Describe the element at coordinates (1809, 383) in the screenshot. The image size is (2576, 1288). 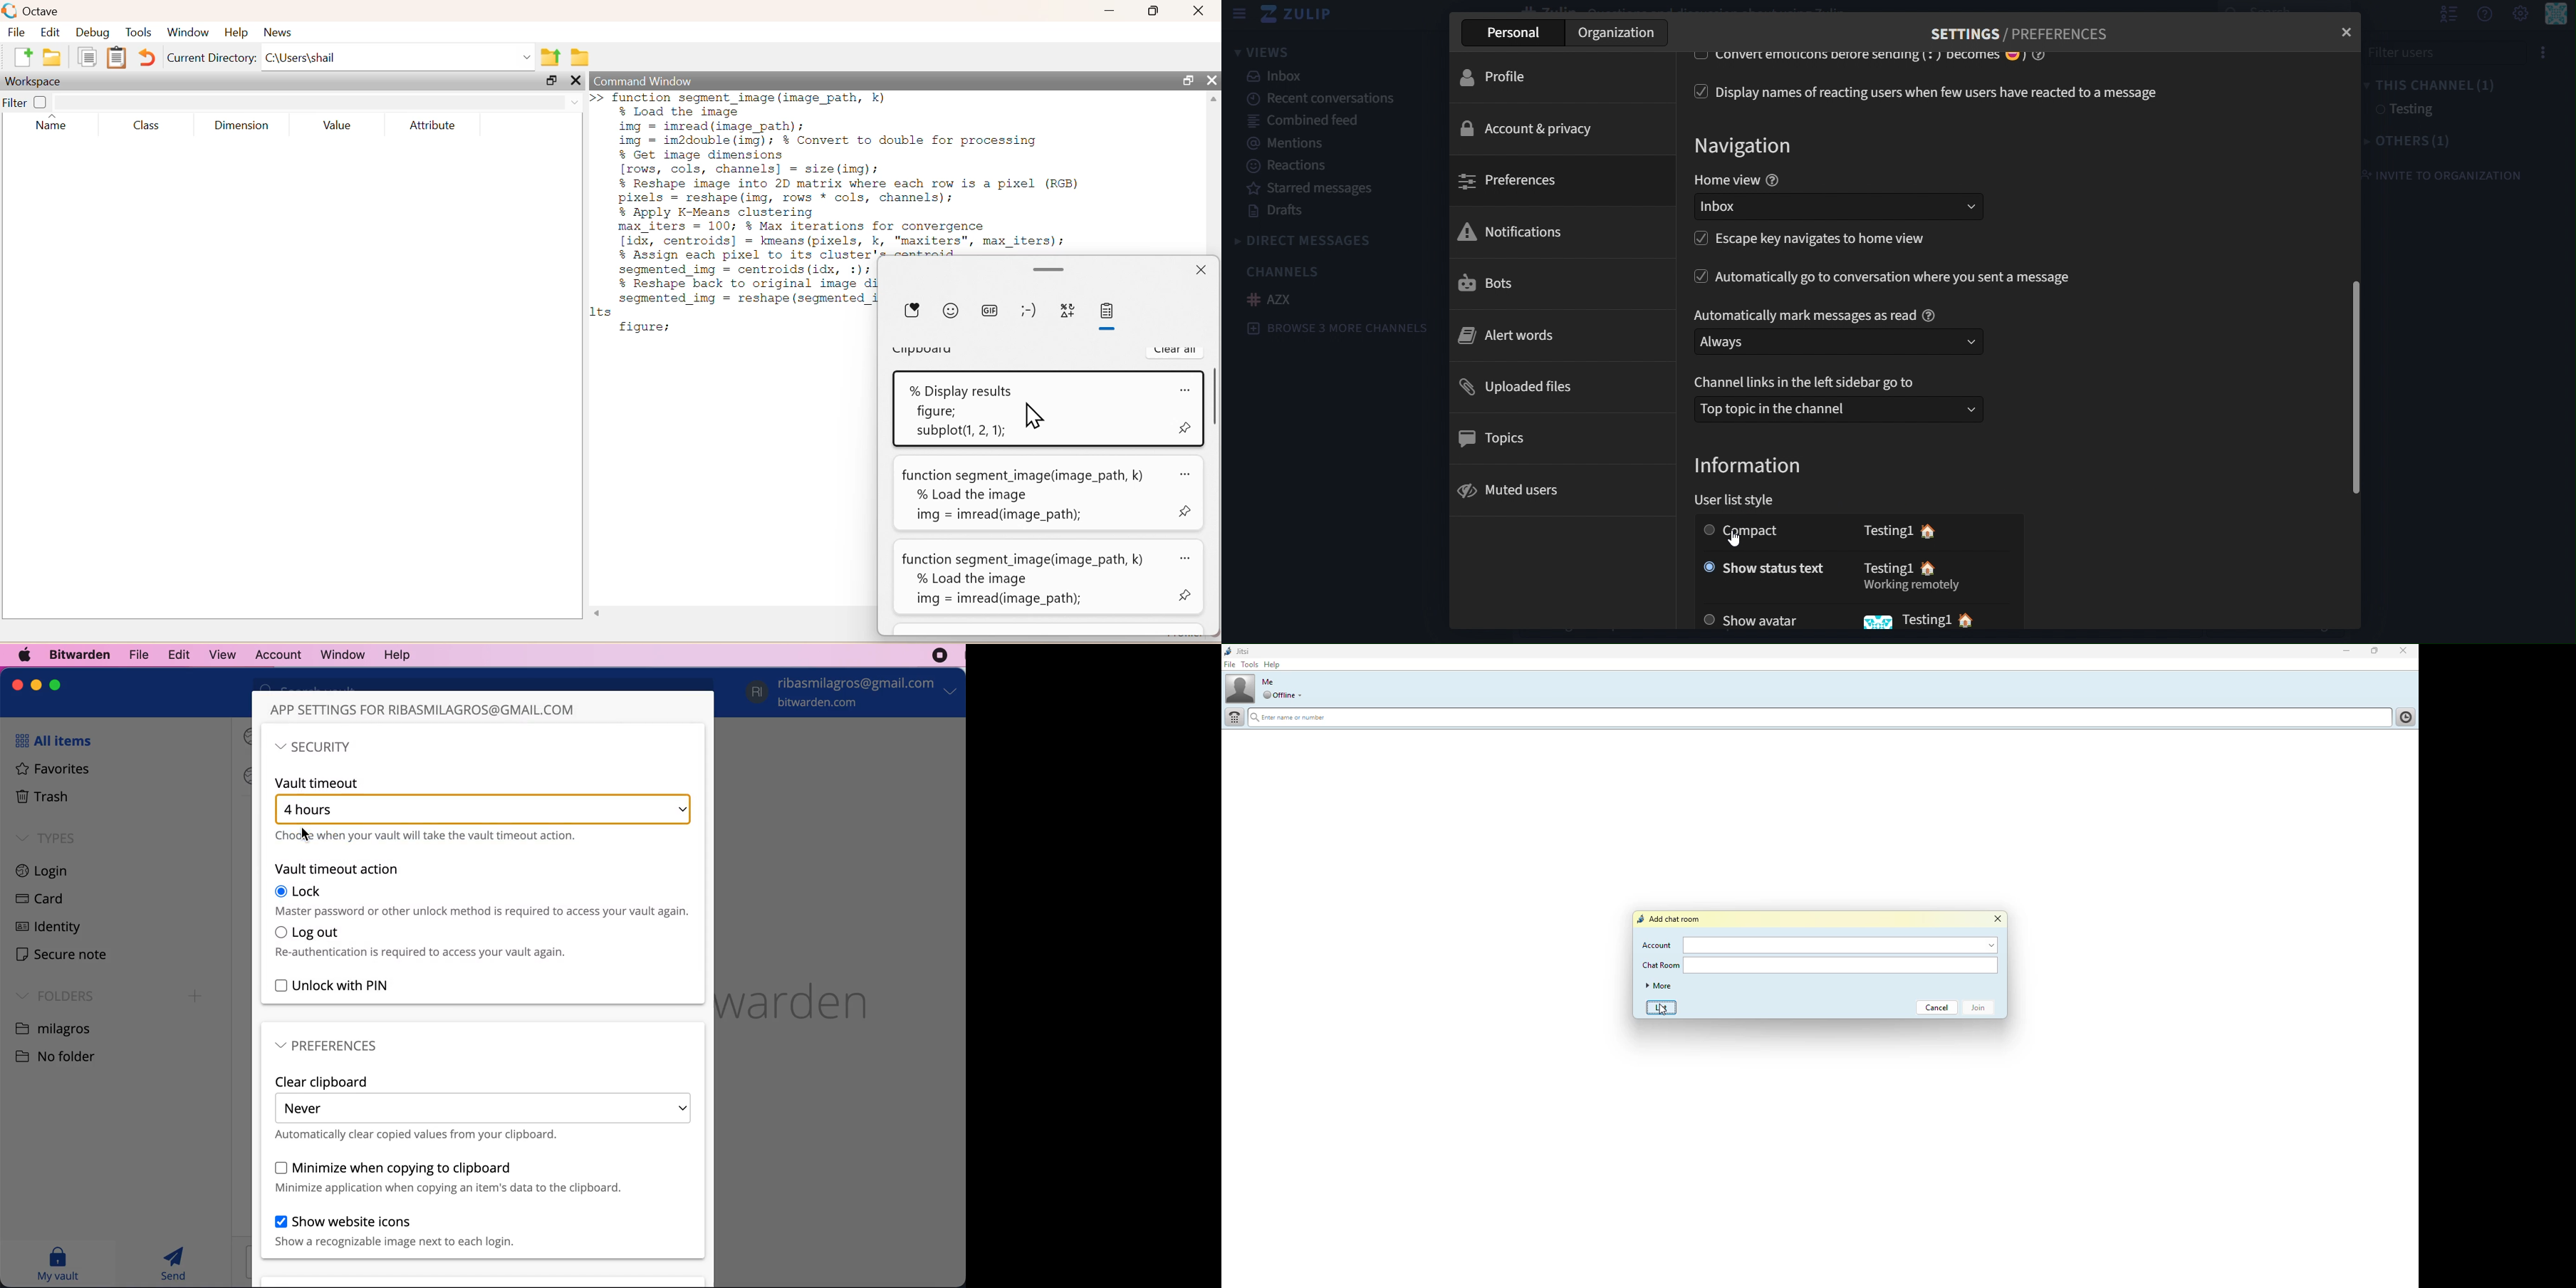
I see `channel links in the left sidebar go to` at that location.